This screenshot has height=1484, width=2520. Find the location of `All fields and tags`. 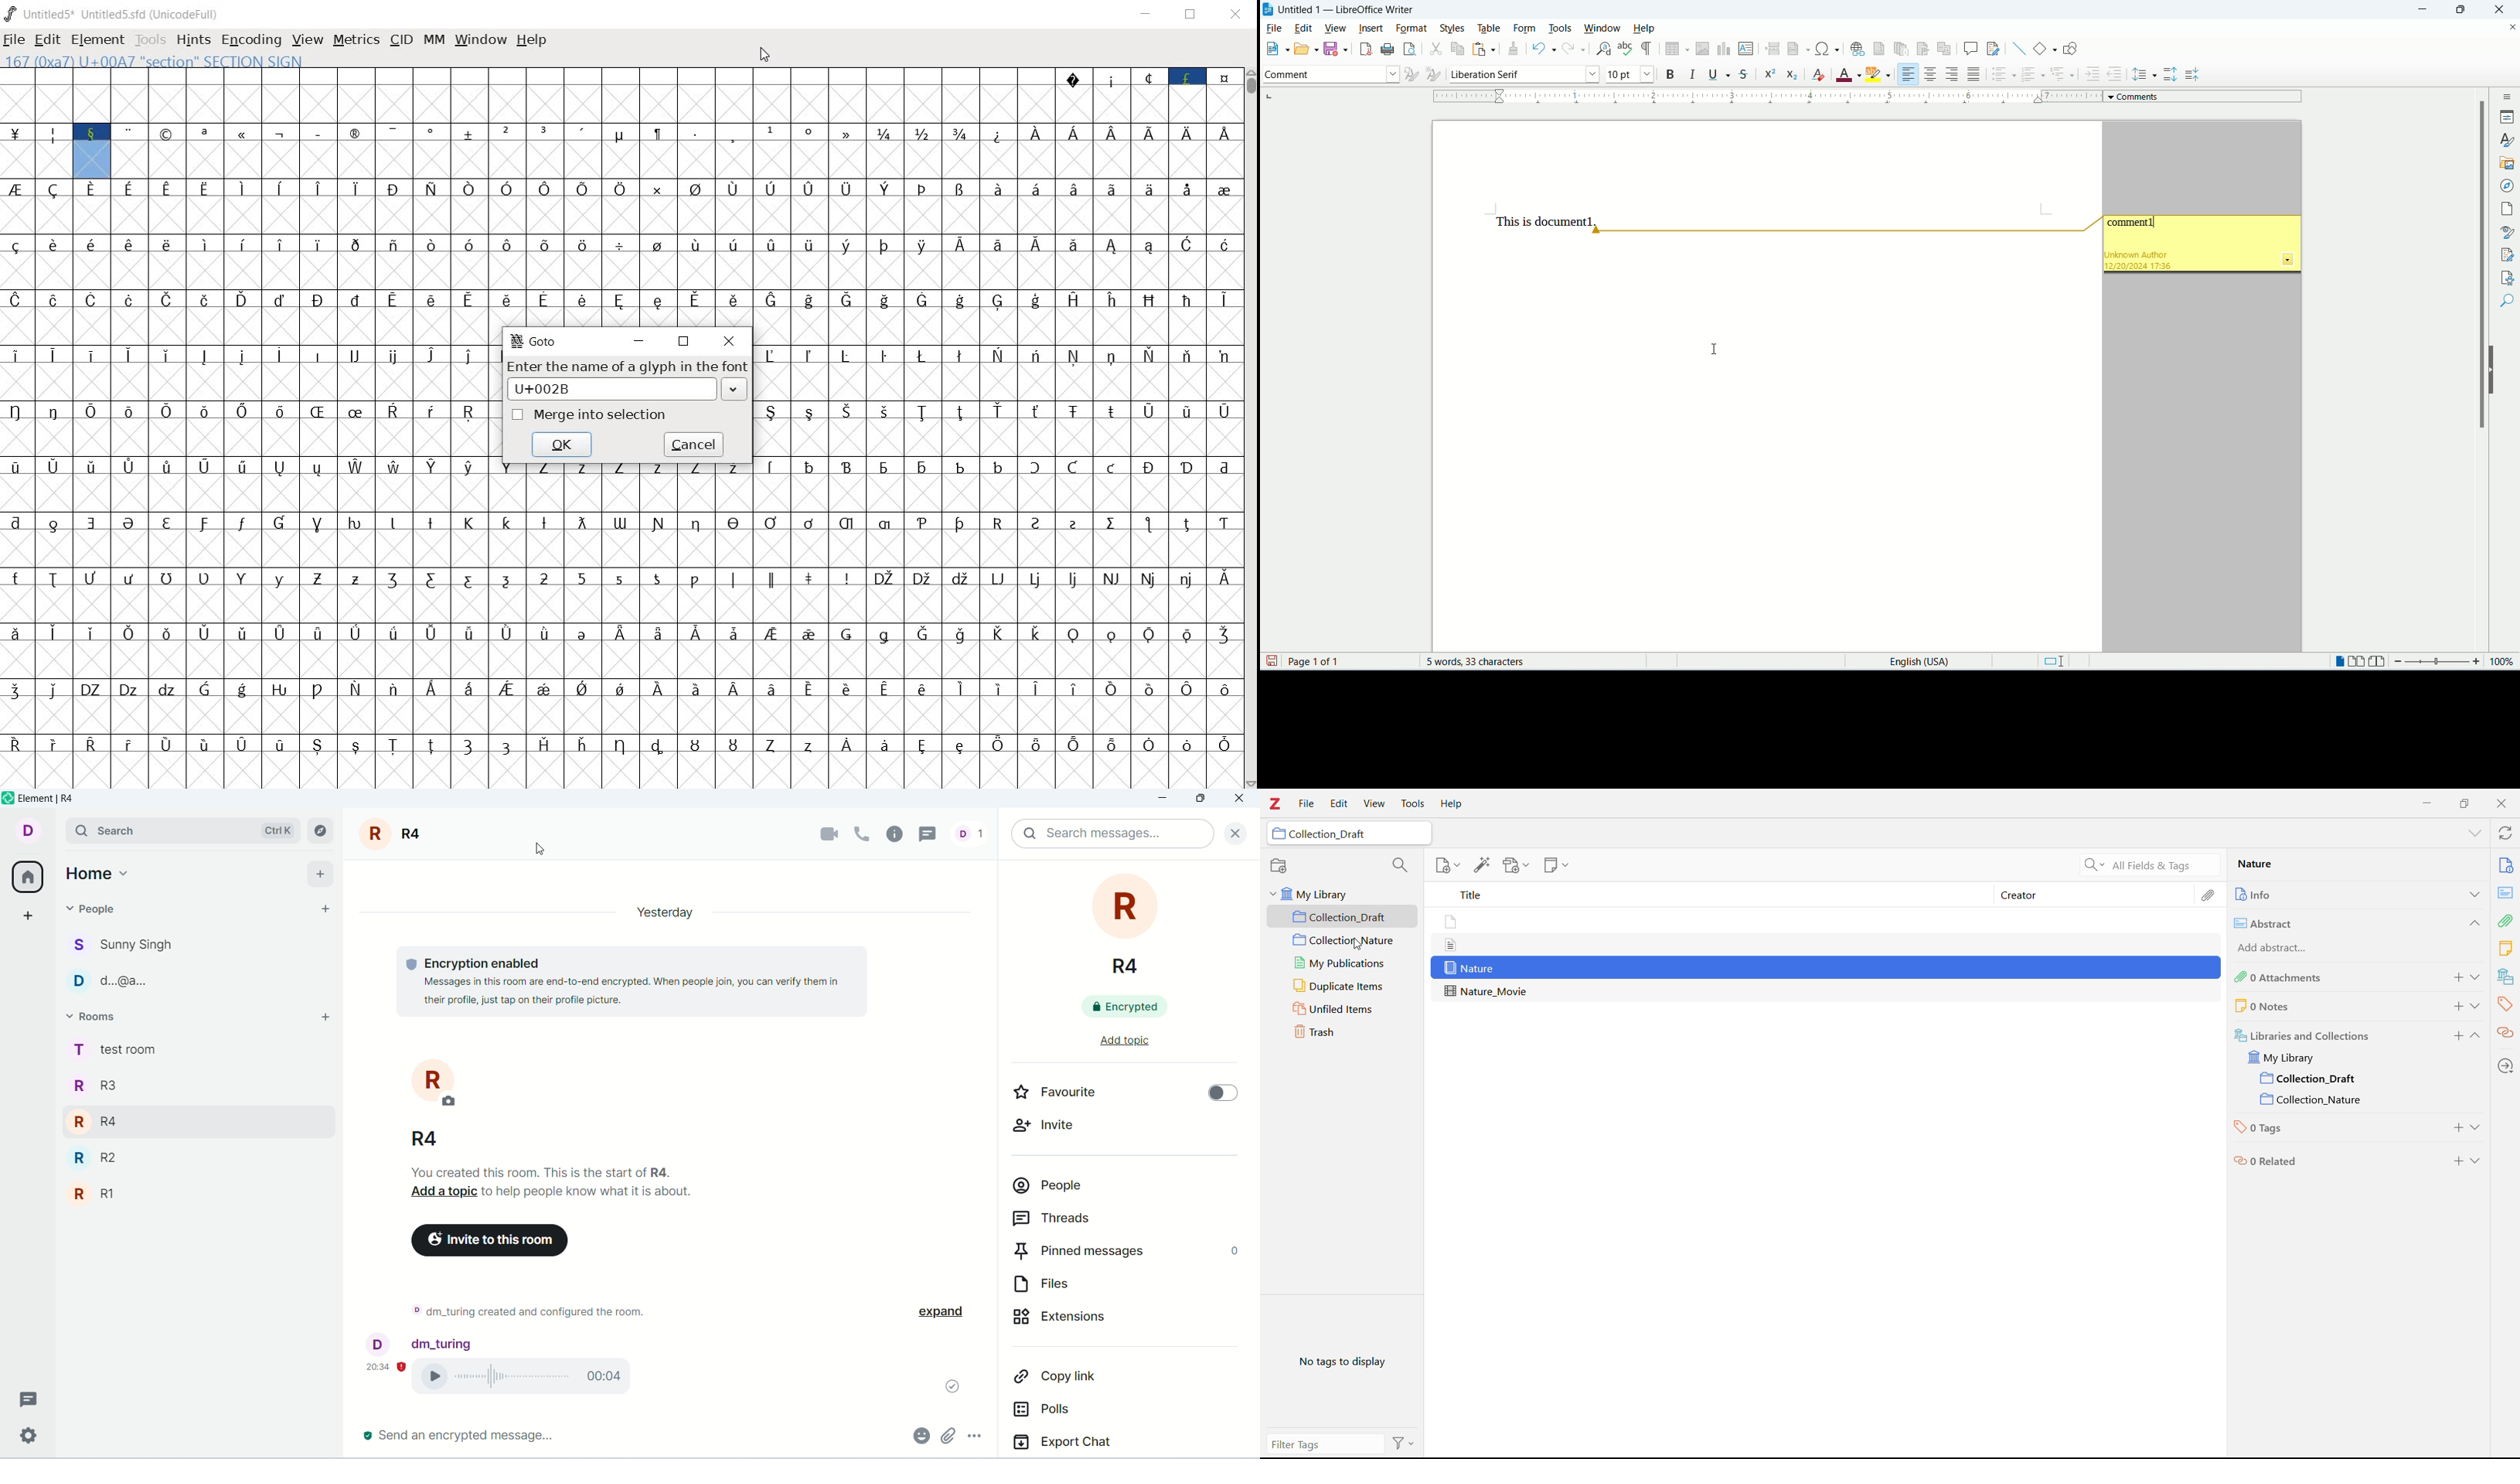

All fields and tags is located at coordinates (2147, 864).